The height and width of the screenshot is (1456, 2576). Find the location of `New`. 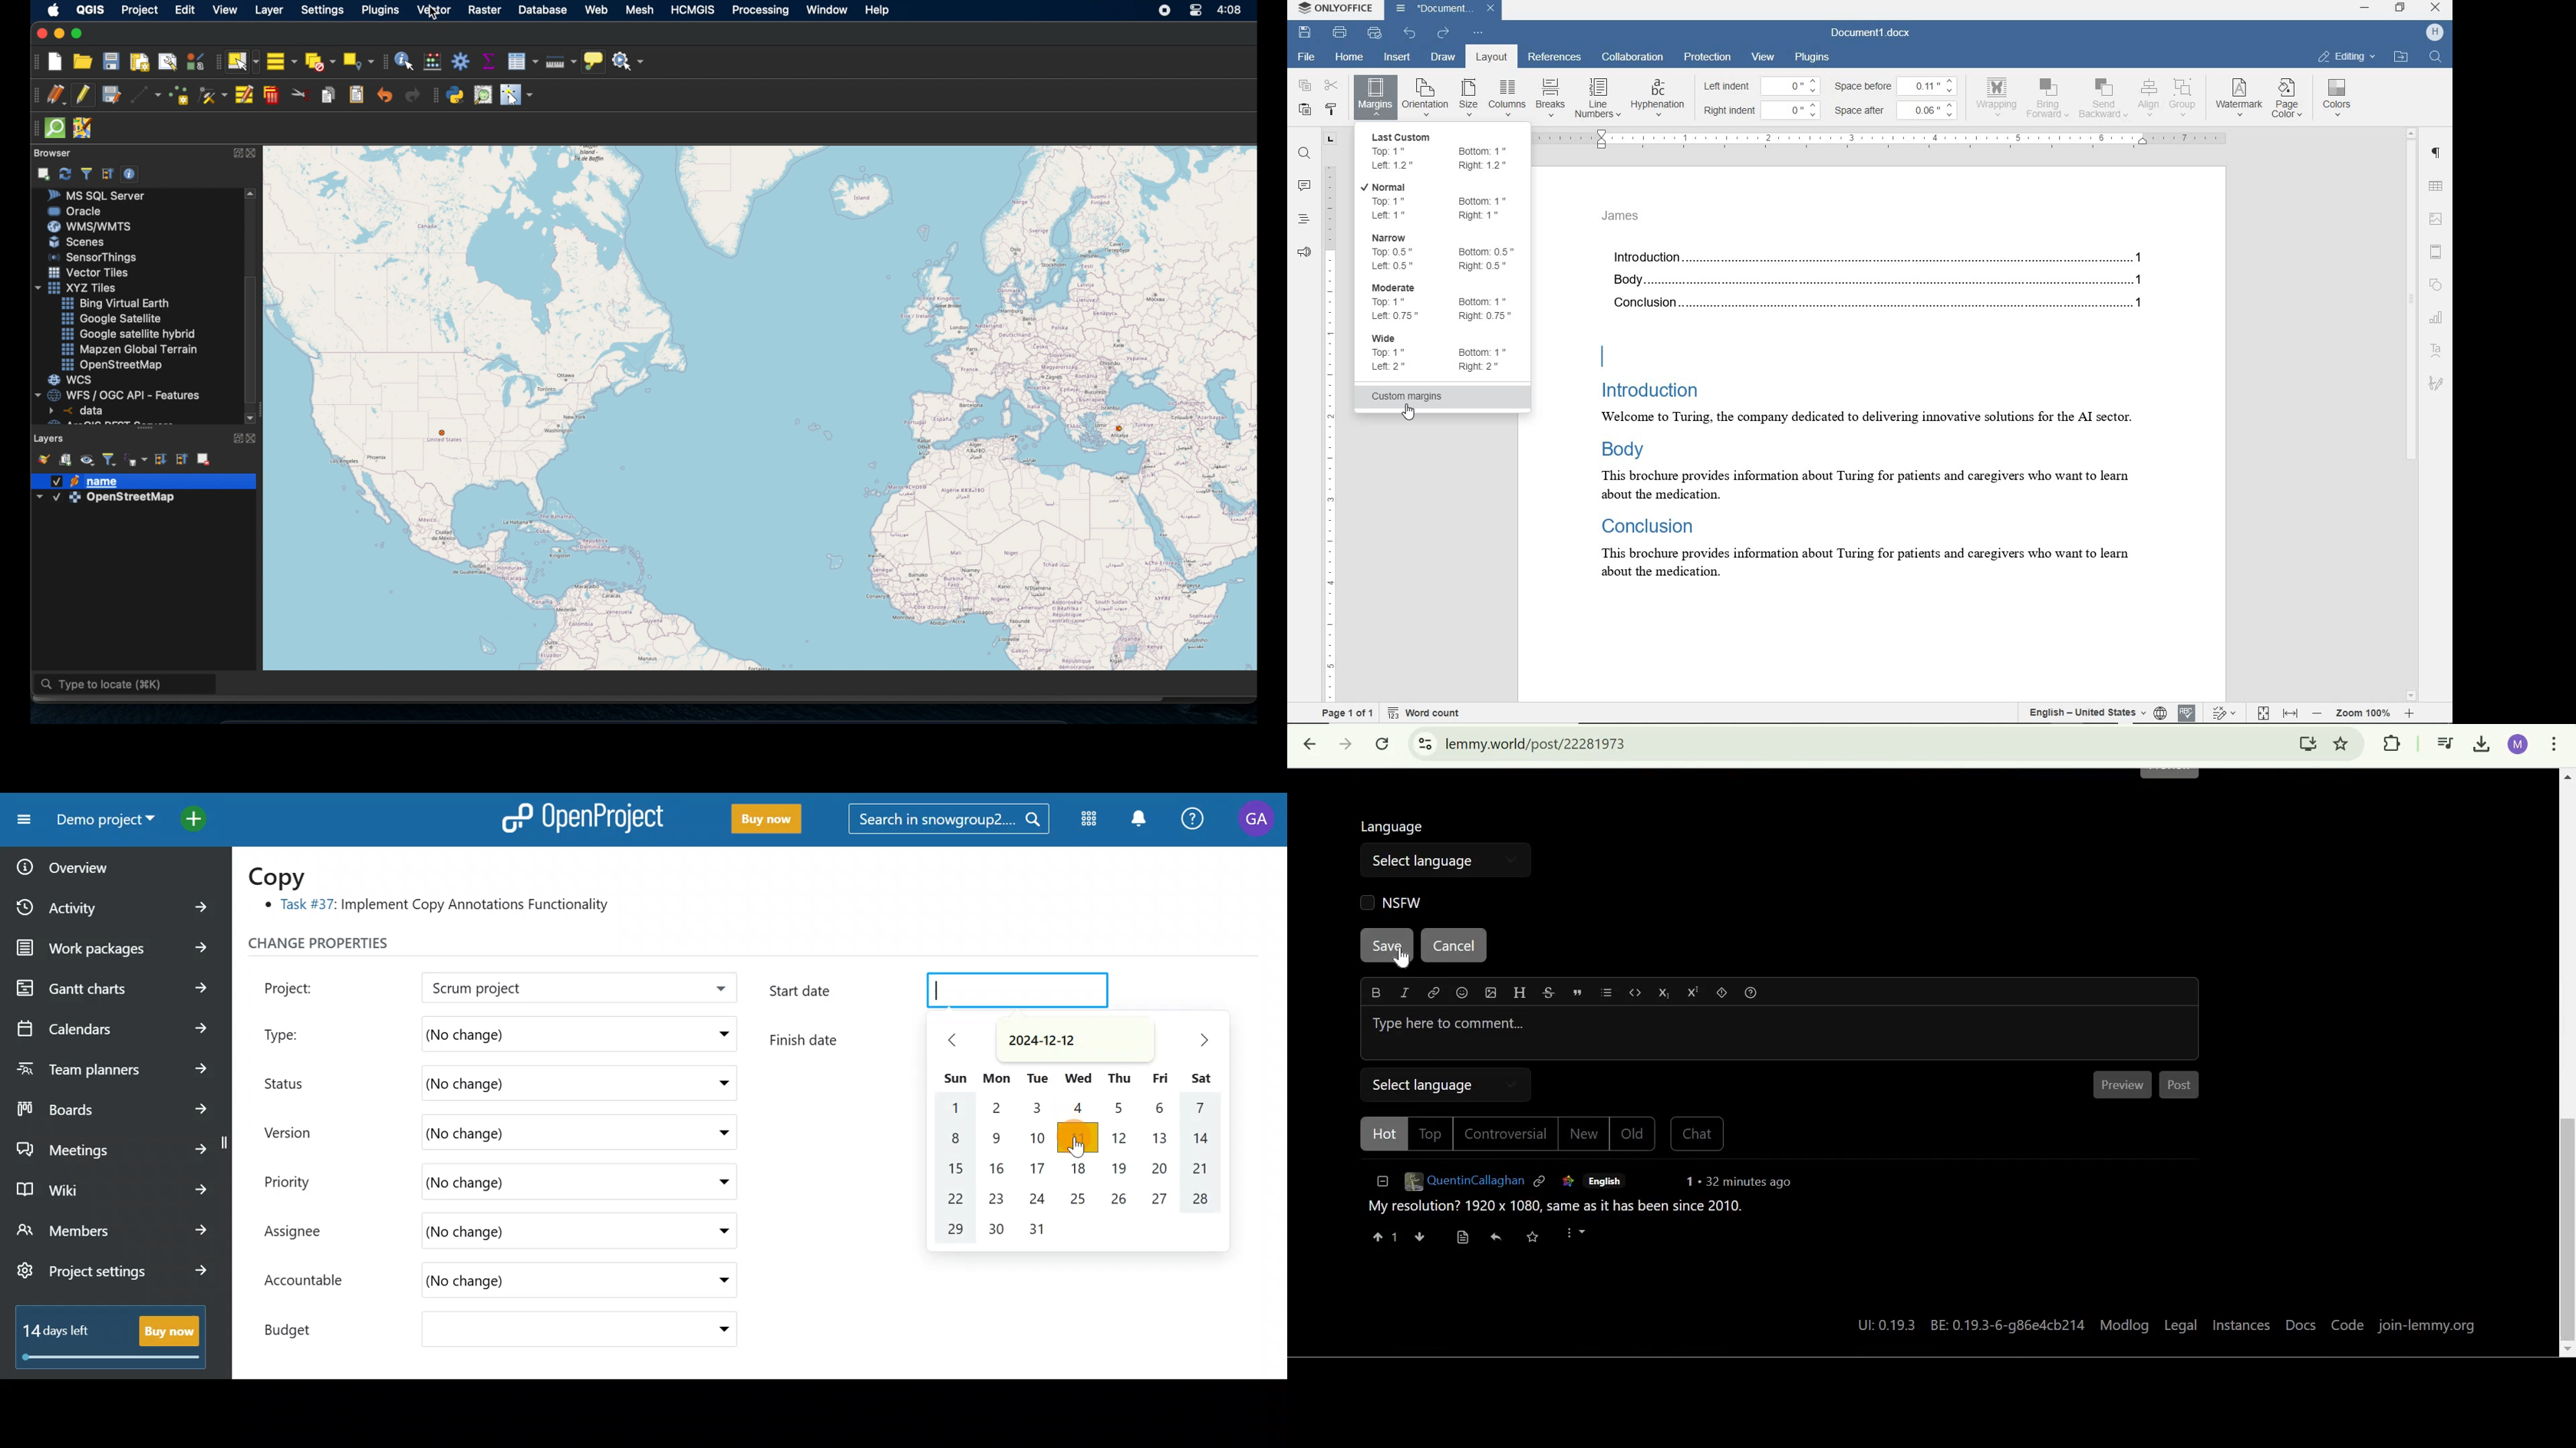

New is located at coordinates (1586, 1137).